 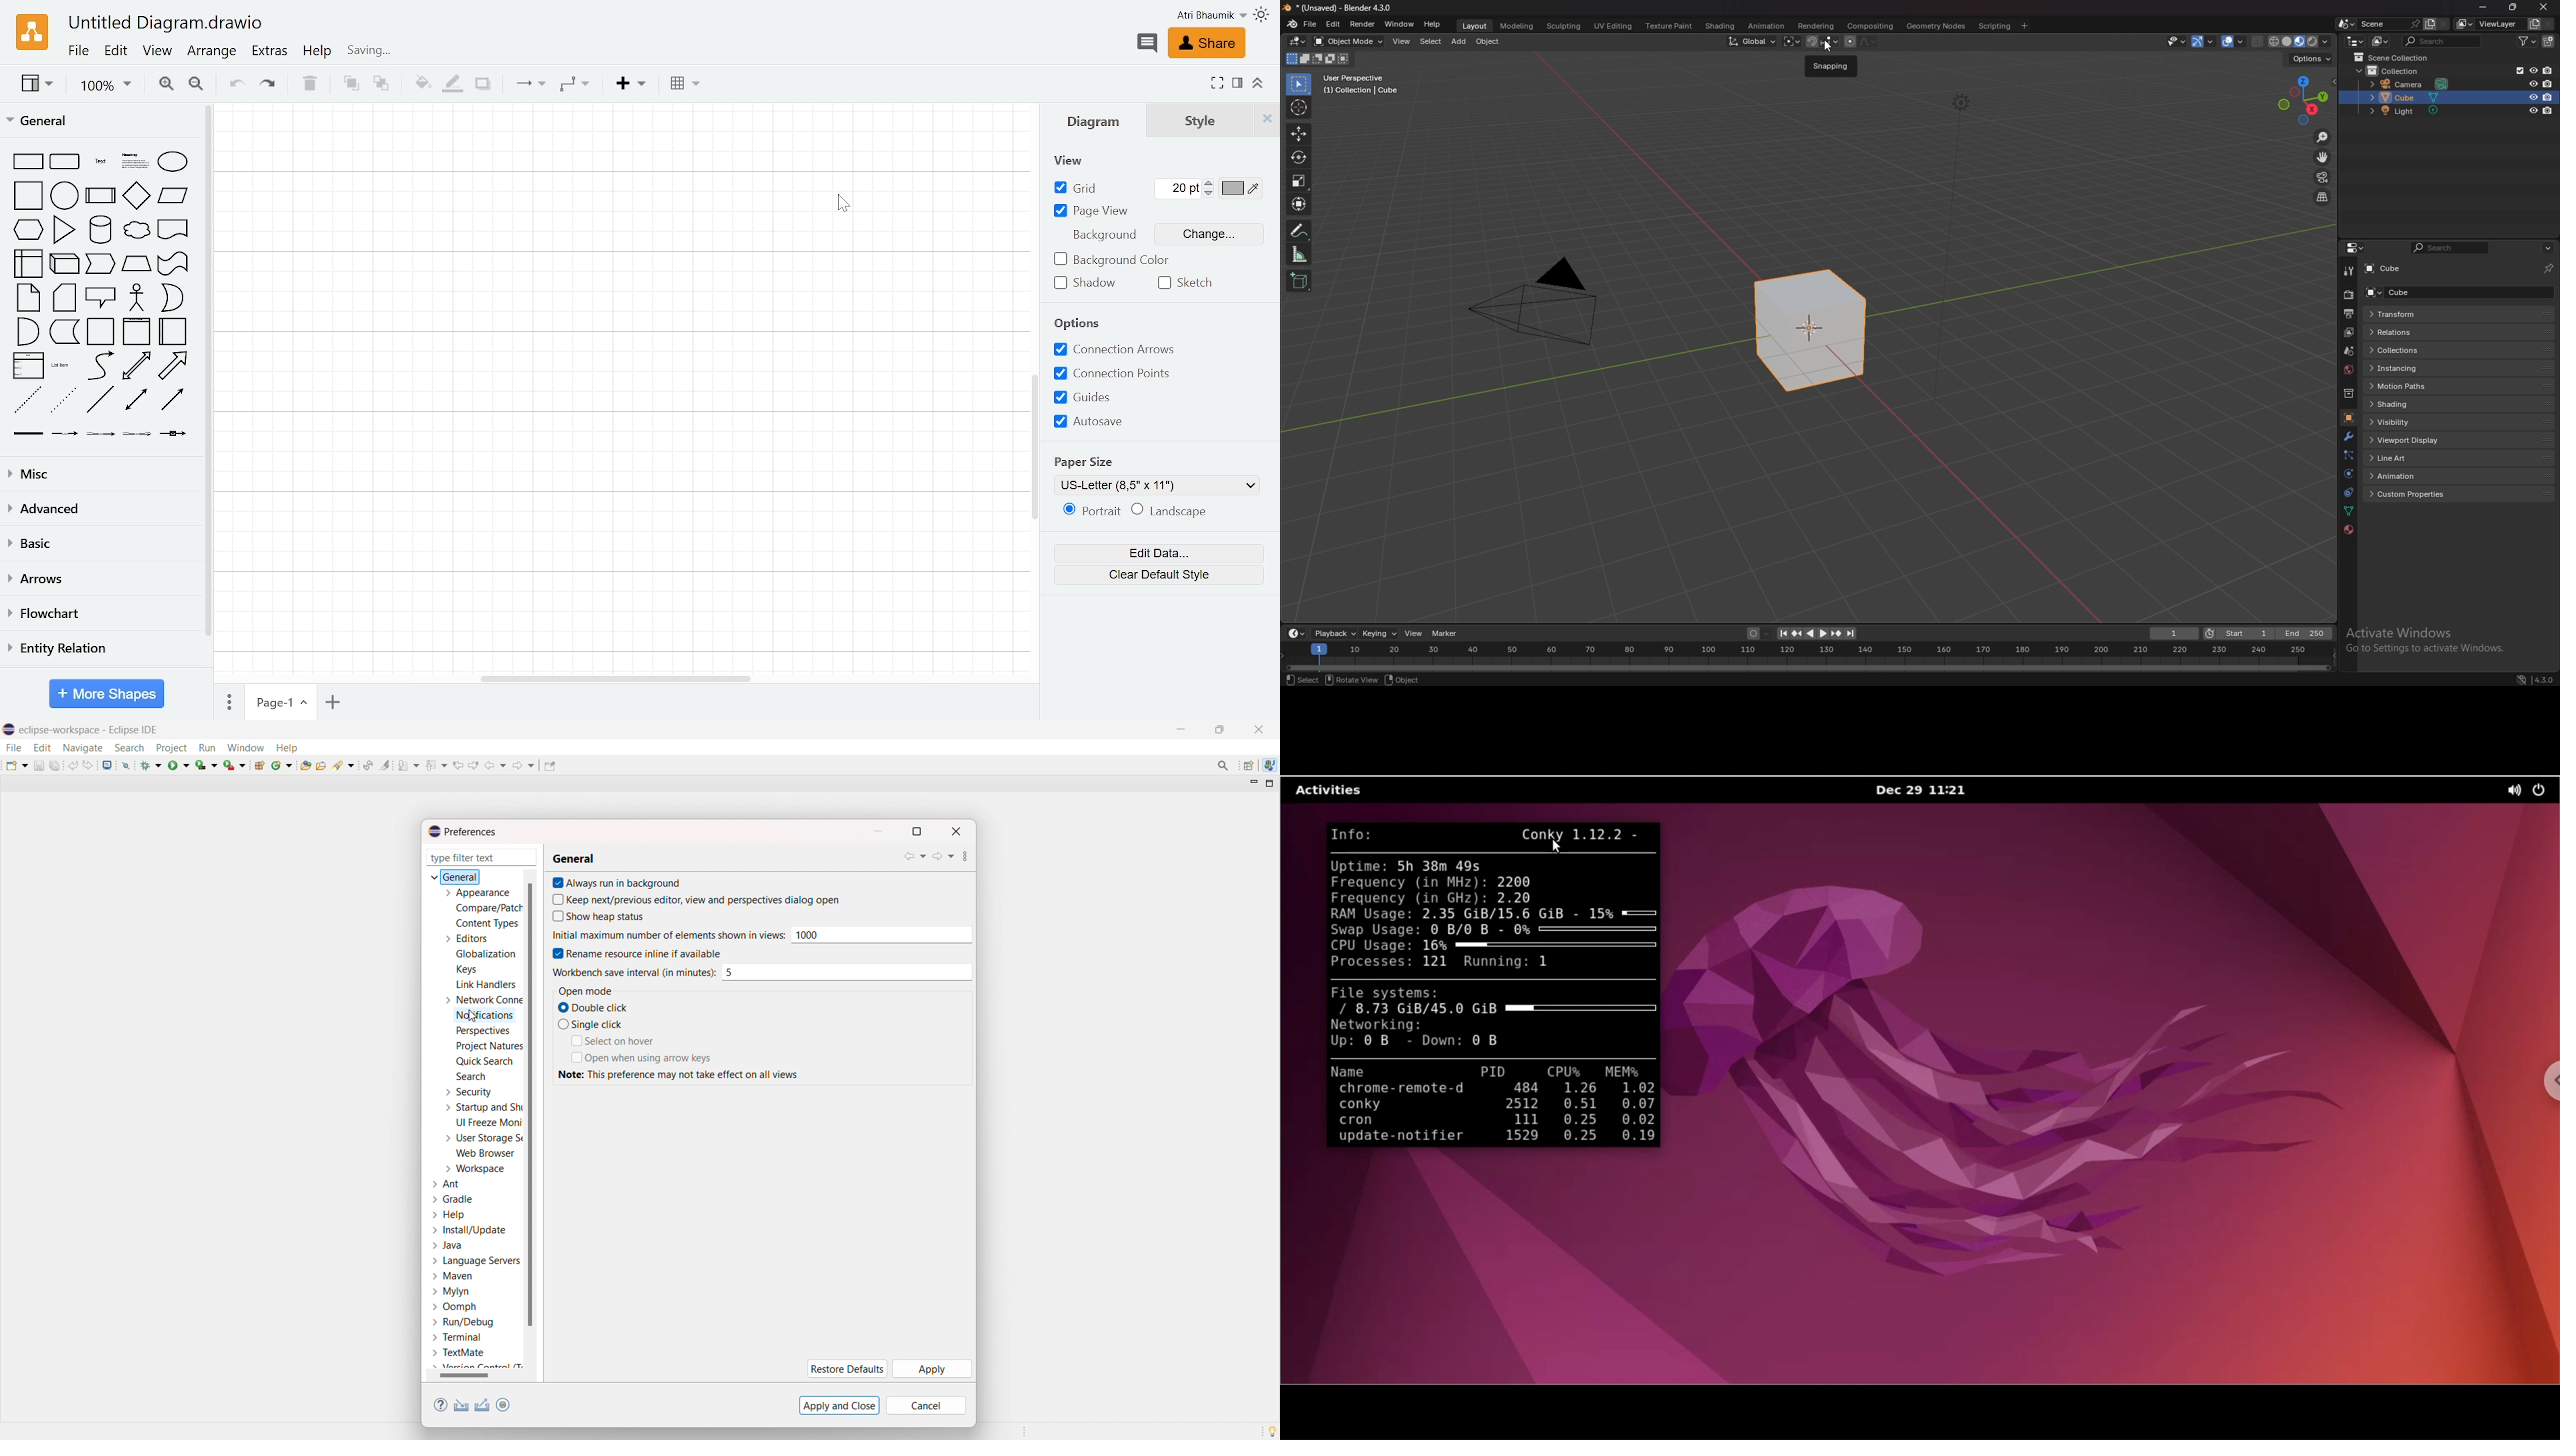 What do you see at coordinates (2347, 271) in the screenshot?
I see `tool` at bounding box center [2347, 271].